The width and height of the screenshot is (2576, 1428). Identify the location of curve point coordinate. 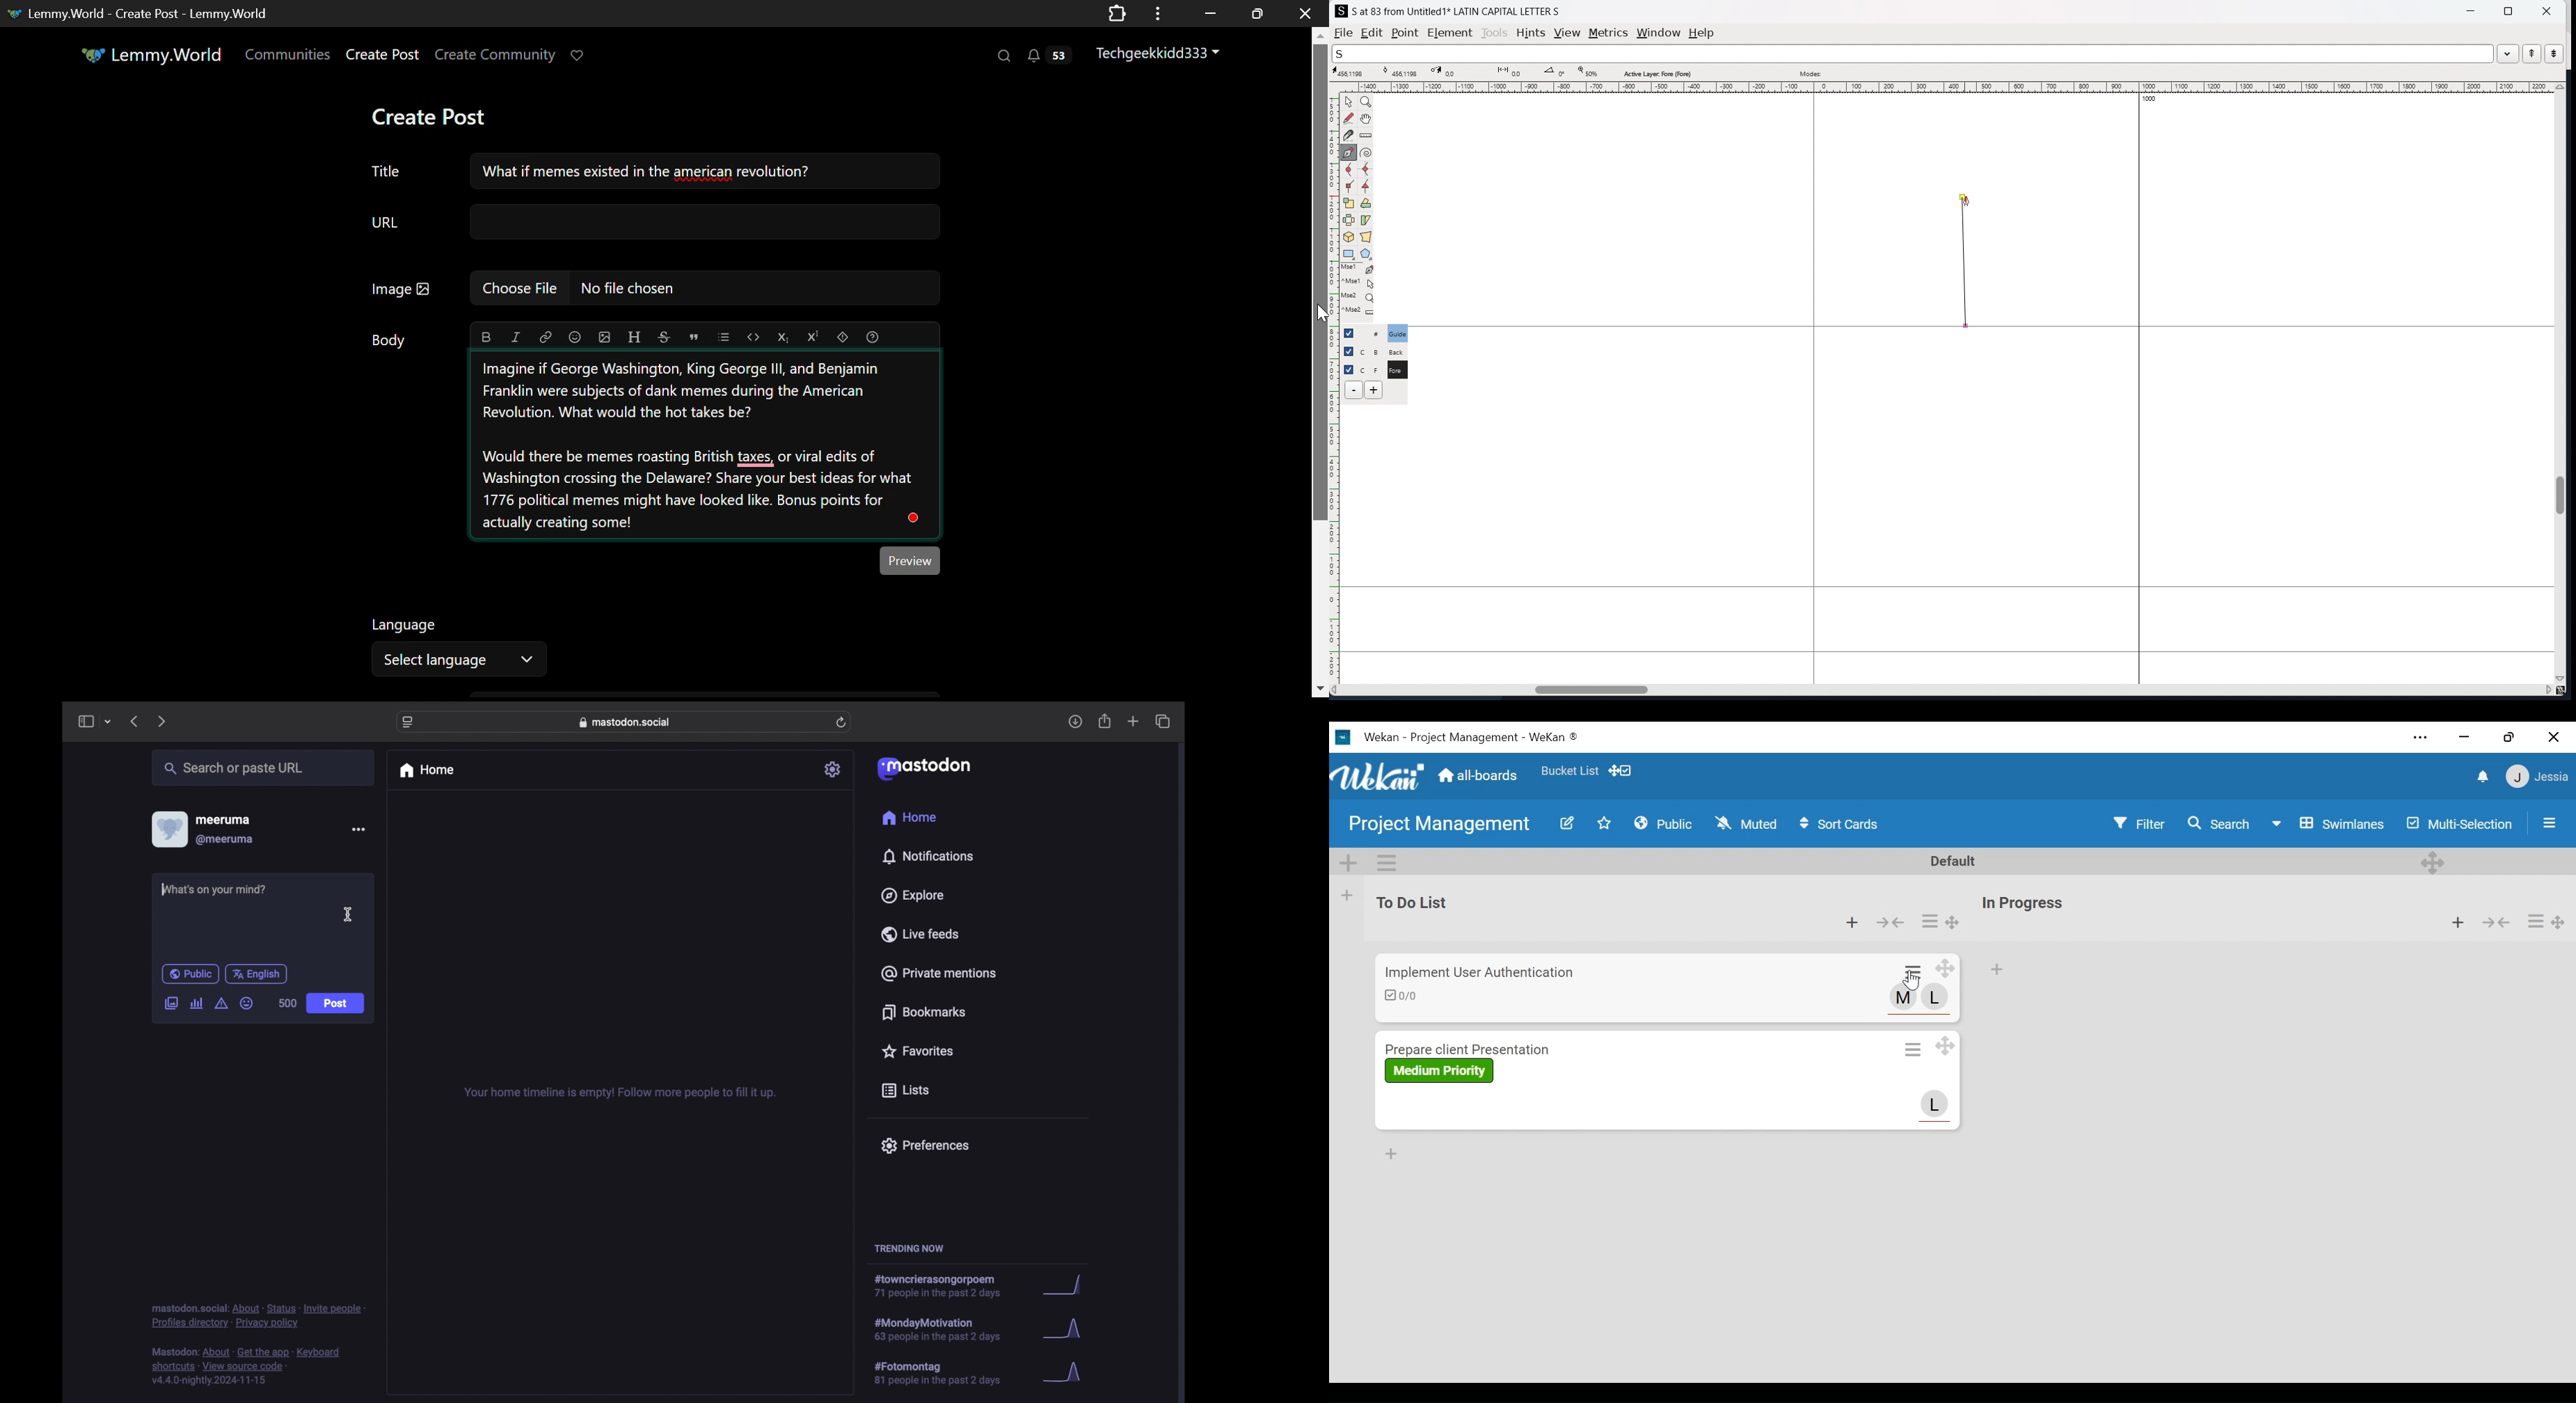
(1403, 72).